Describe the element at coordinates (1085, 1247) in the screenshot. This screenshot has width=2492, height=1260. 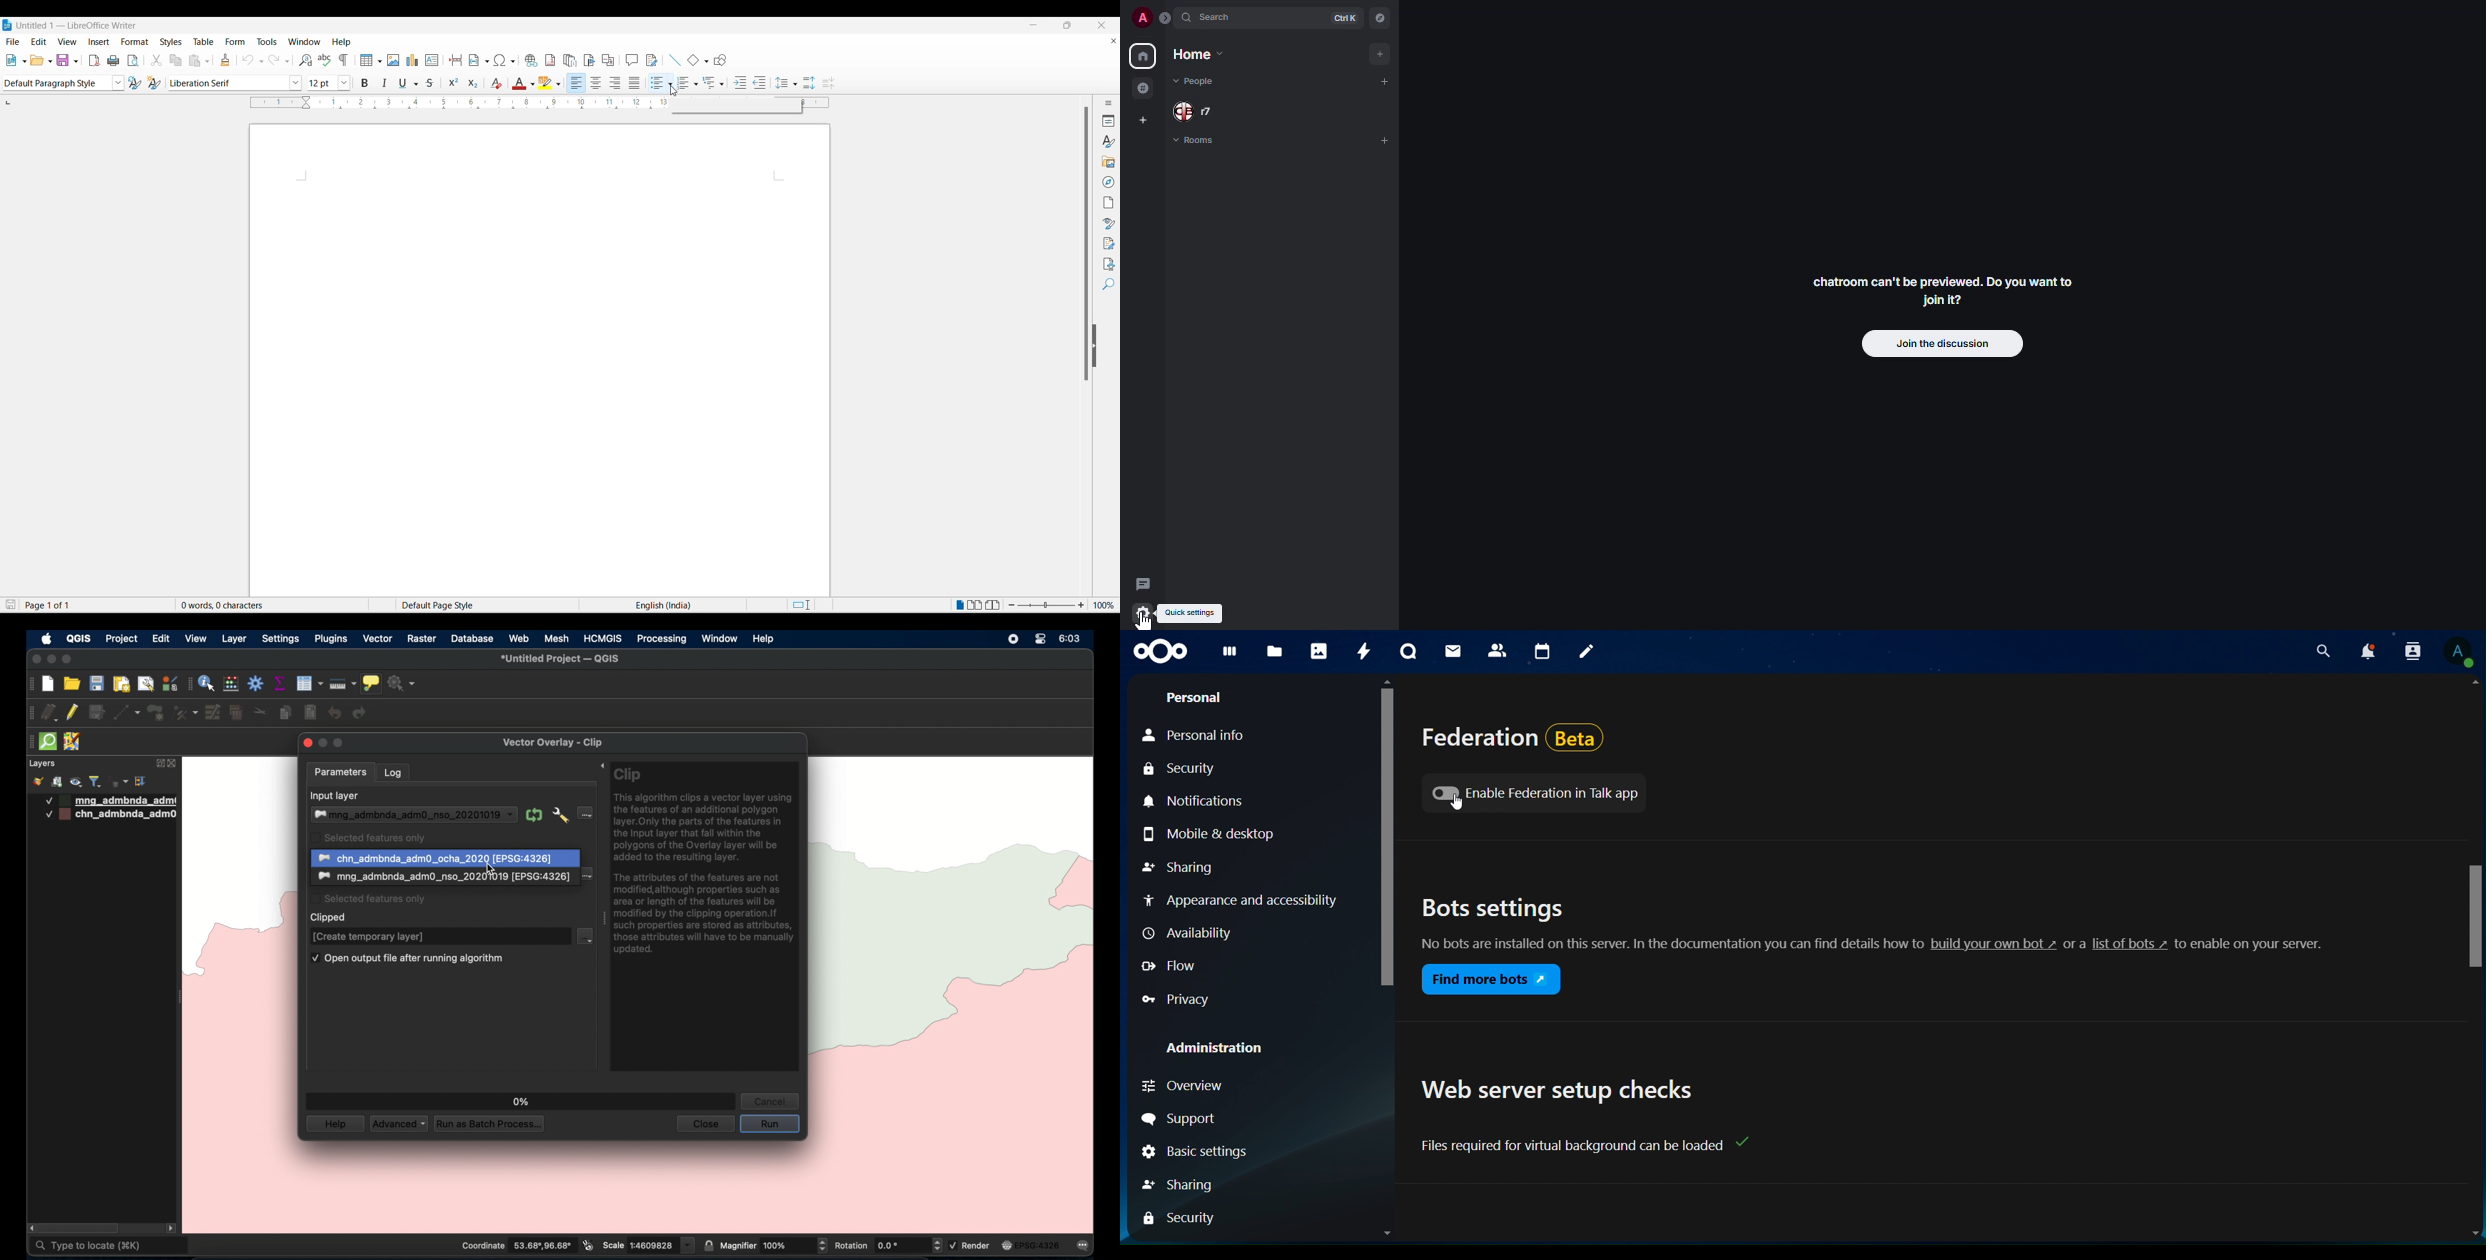
I see `messages` at that location.